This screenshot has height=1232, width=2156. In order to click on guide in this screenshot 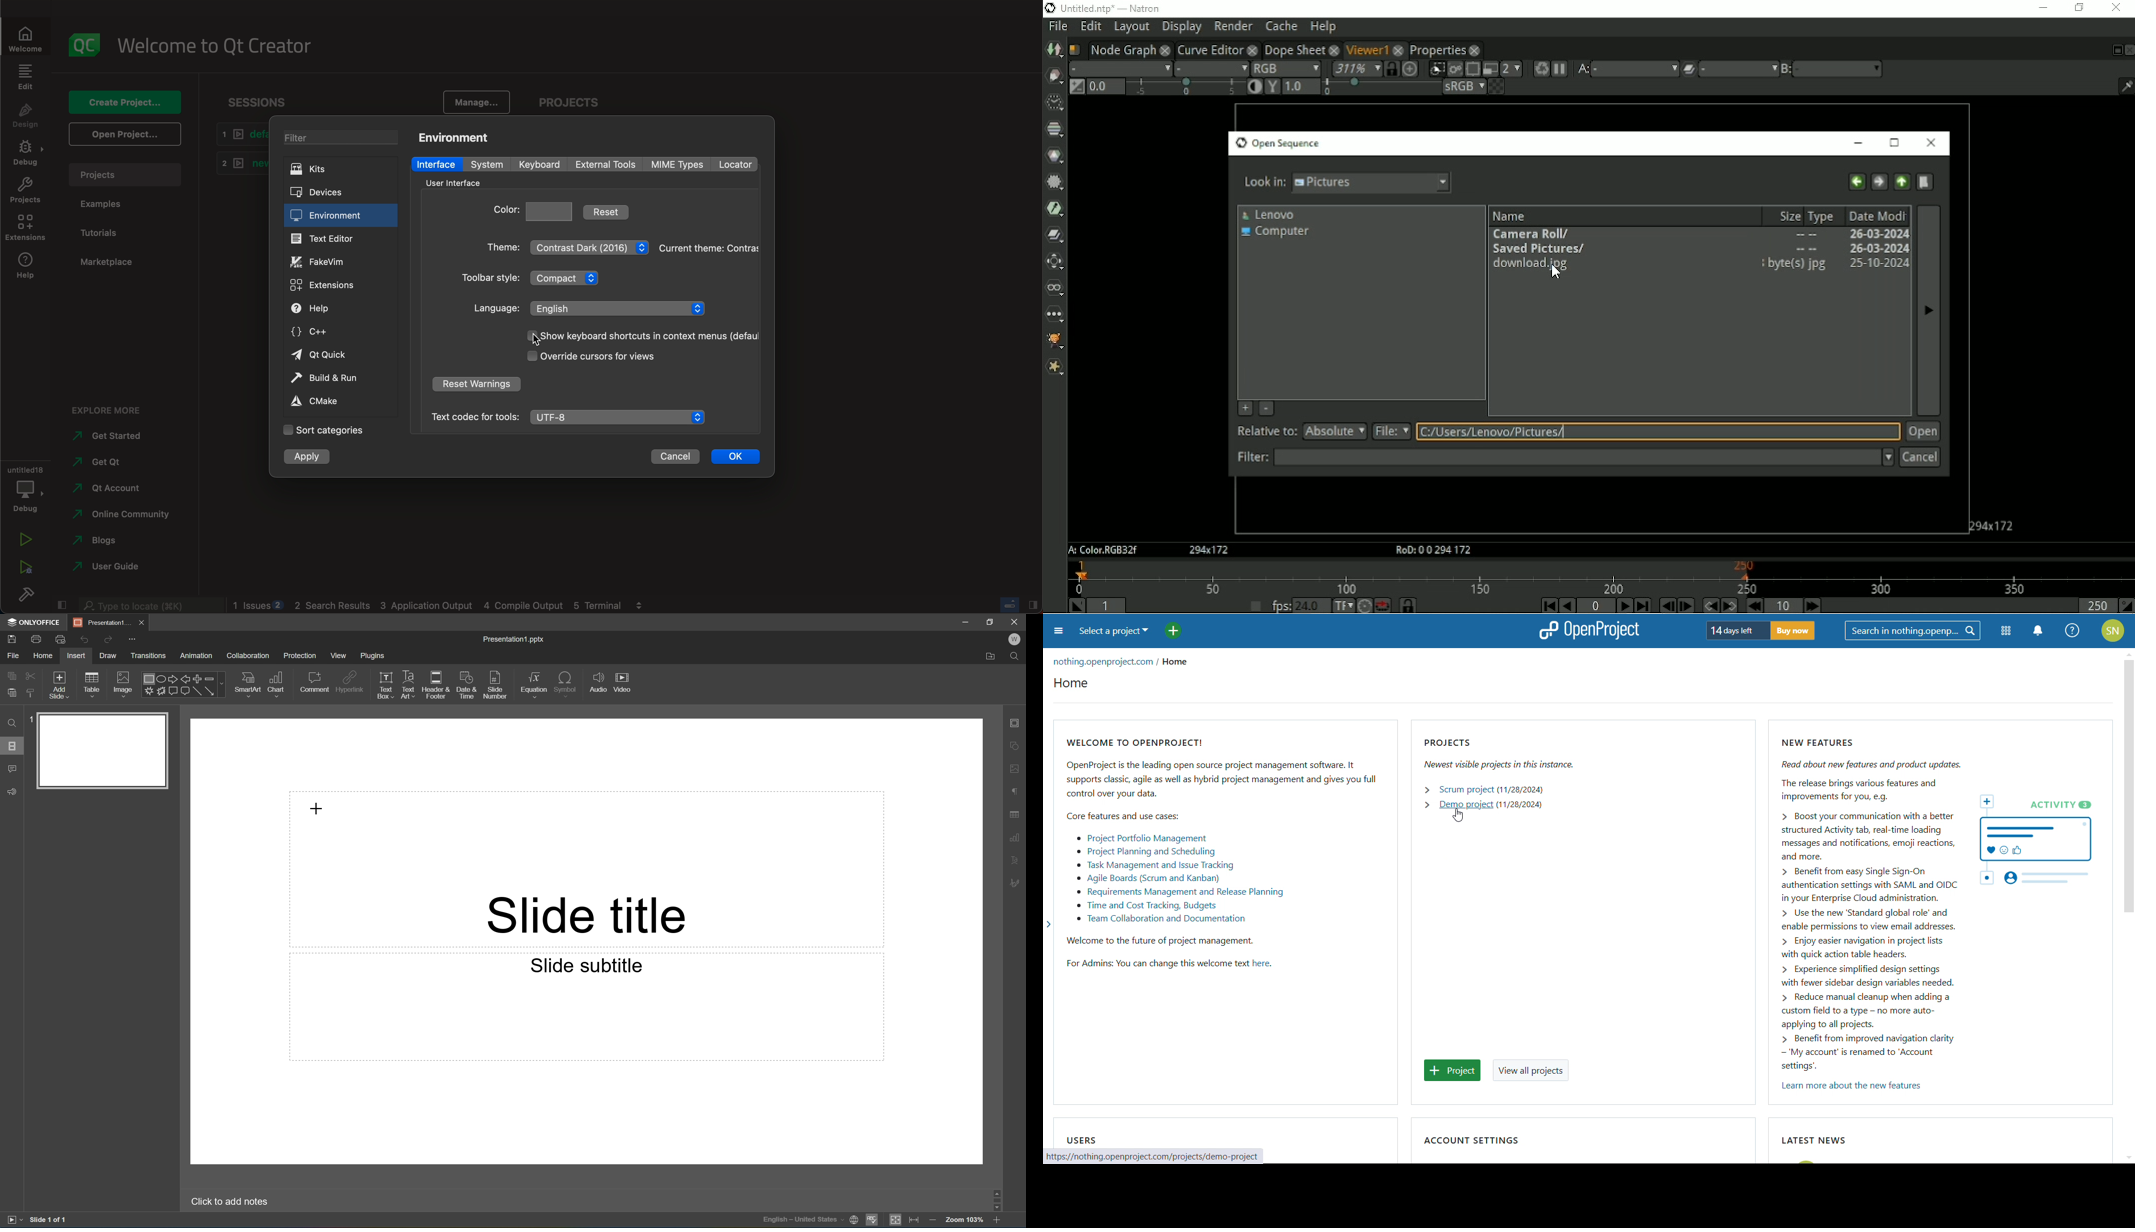, I will do `click(114, 568)`.